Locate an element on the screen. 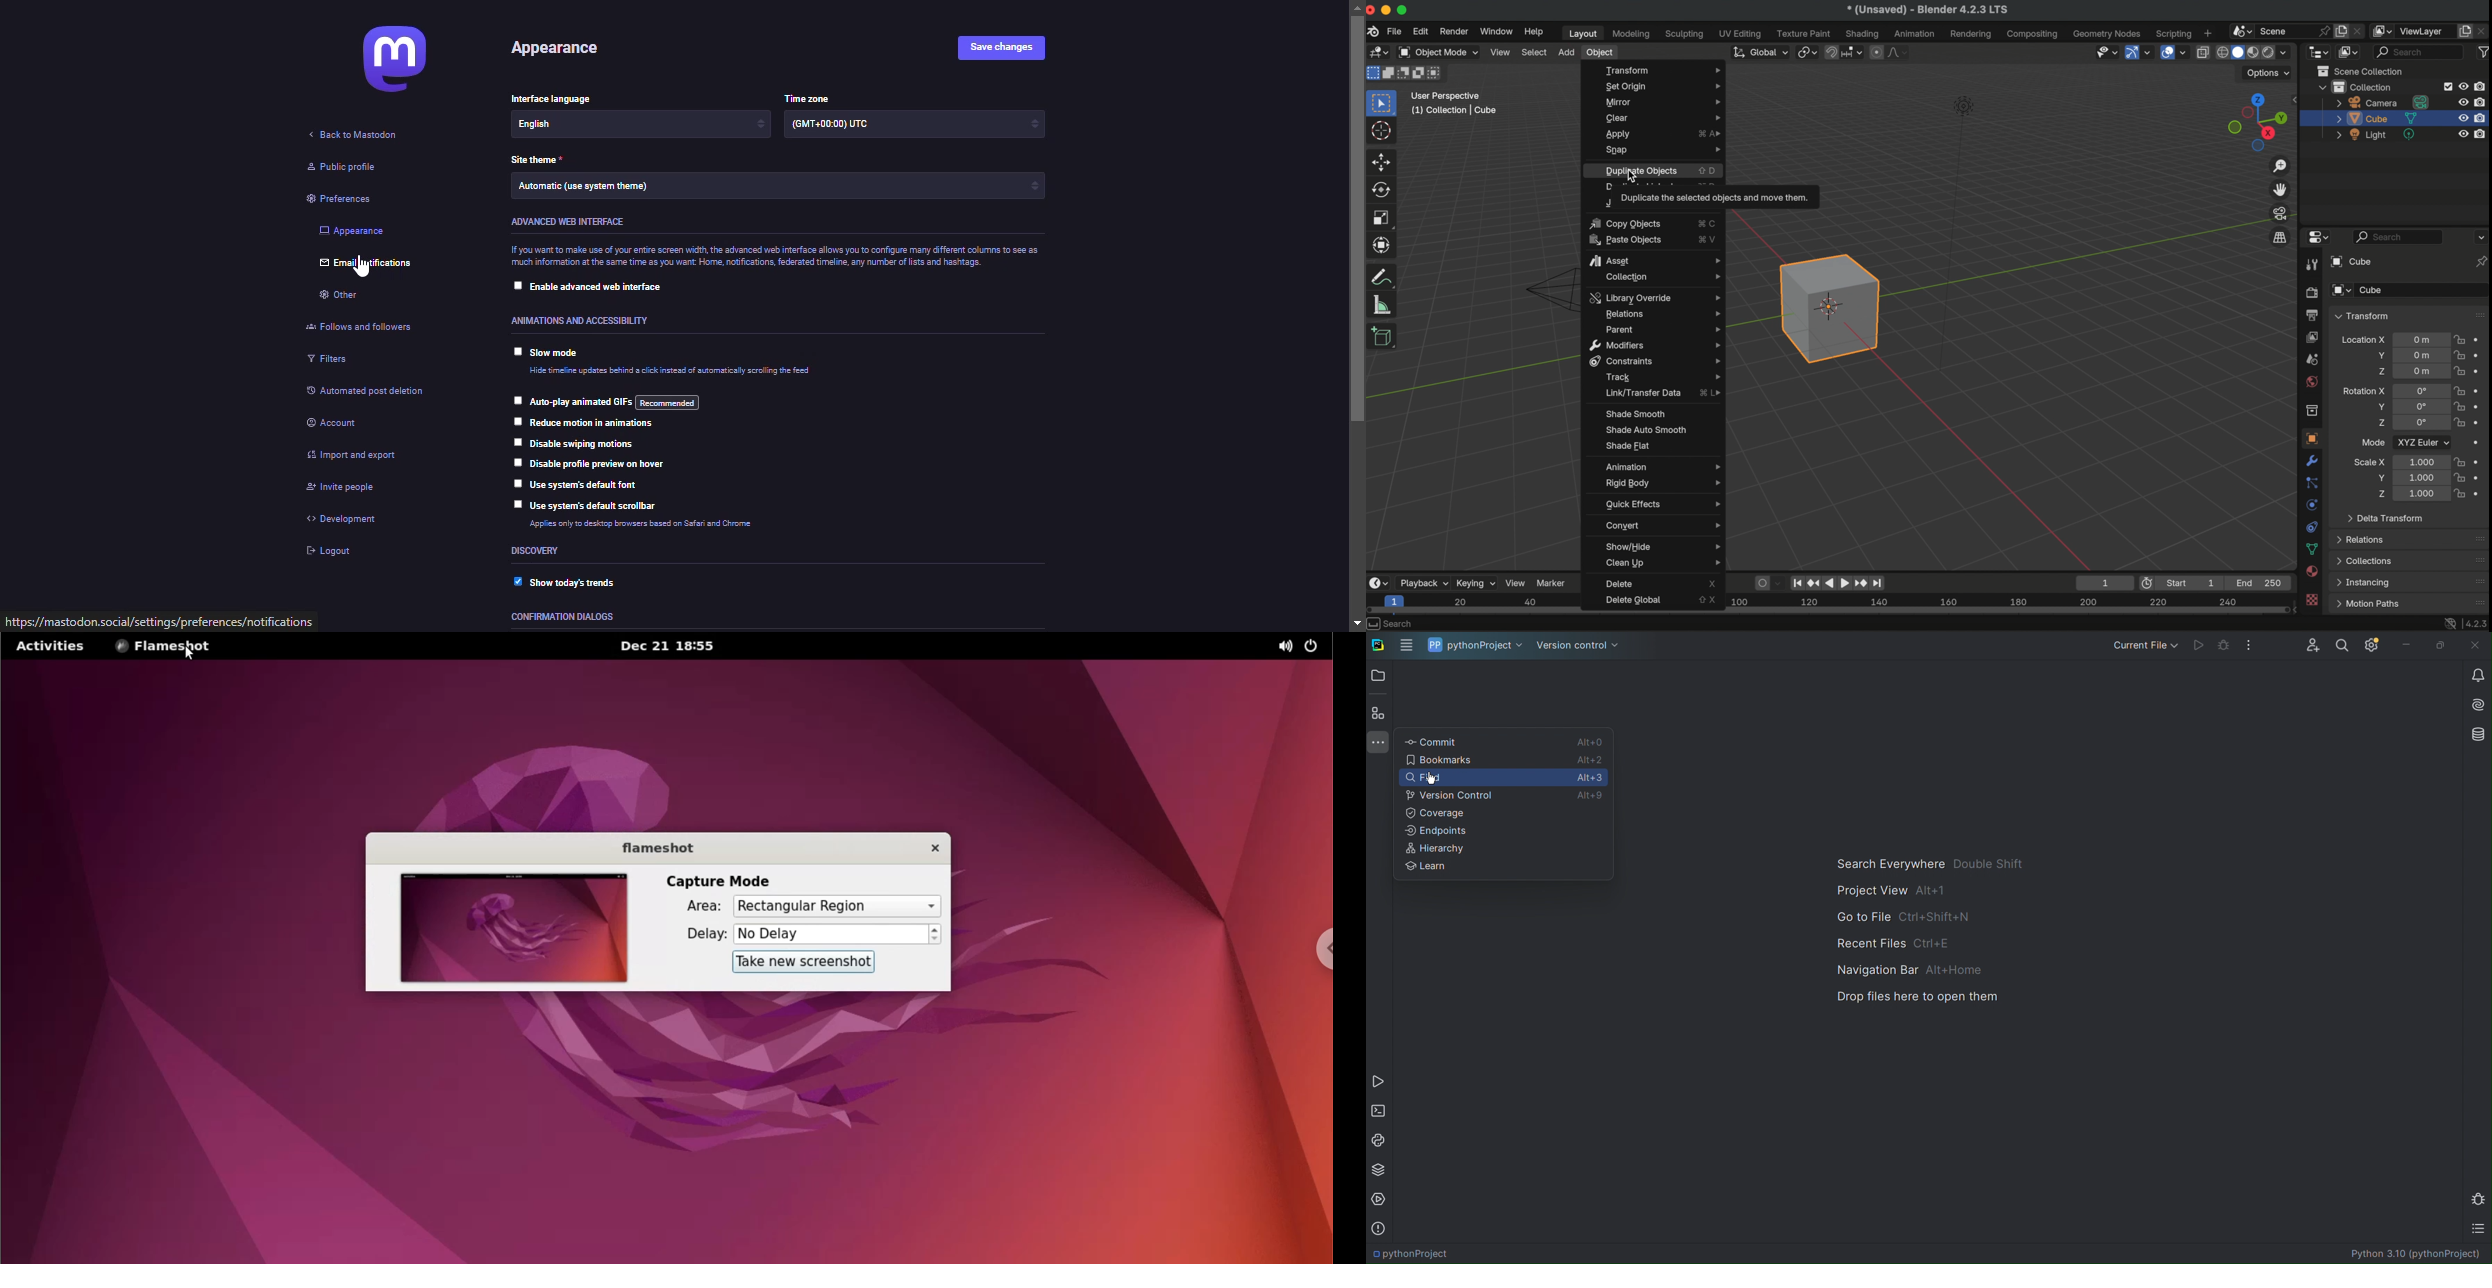 The height and width of the screenshot is (1288, 2492). info is located at coordinates (651, 524).